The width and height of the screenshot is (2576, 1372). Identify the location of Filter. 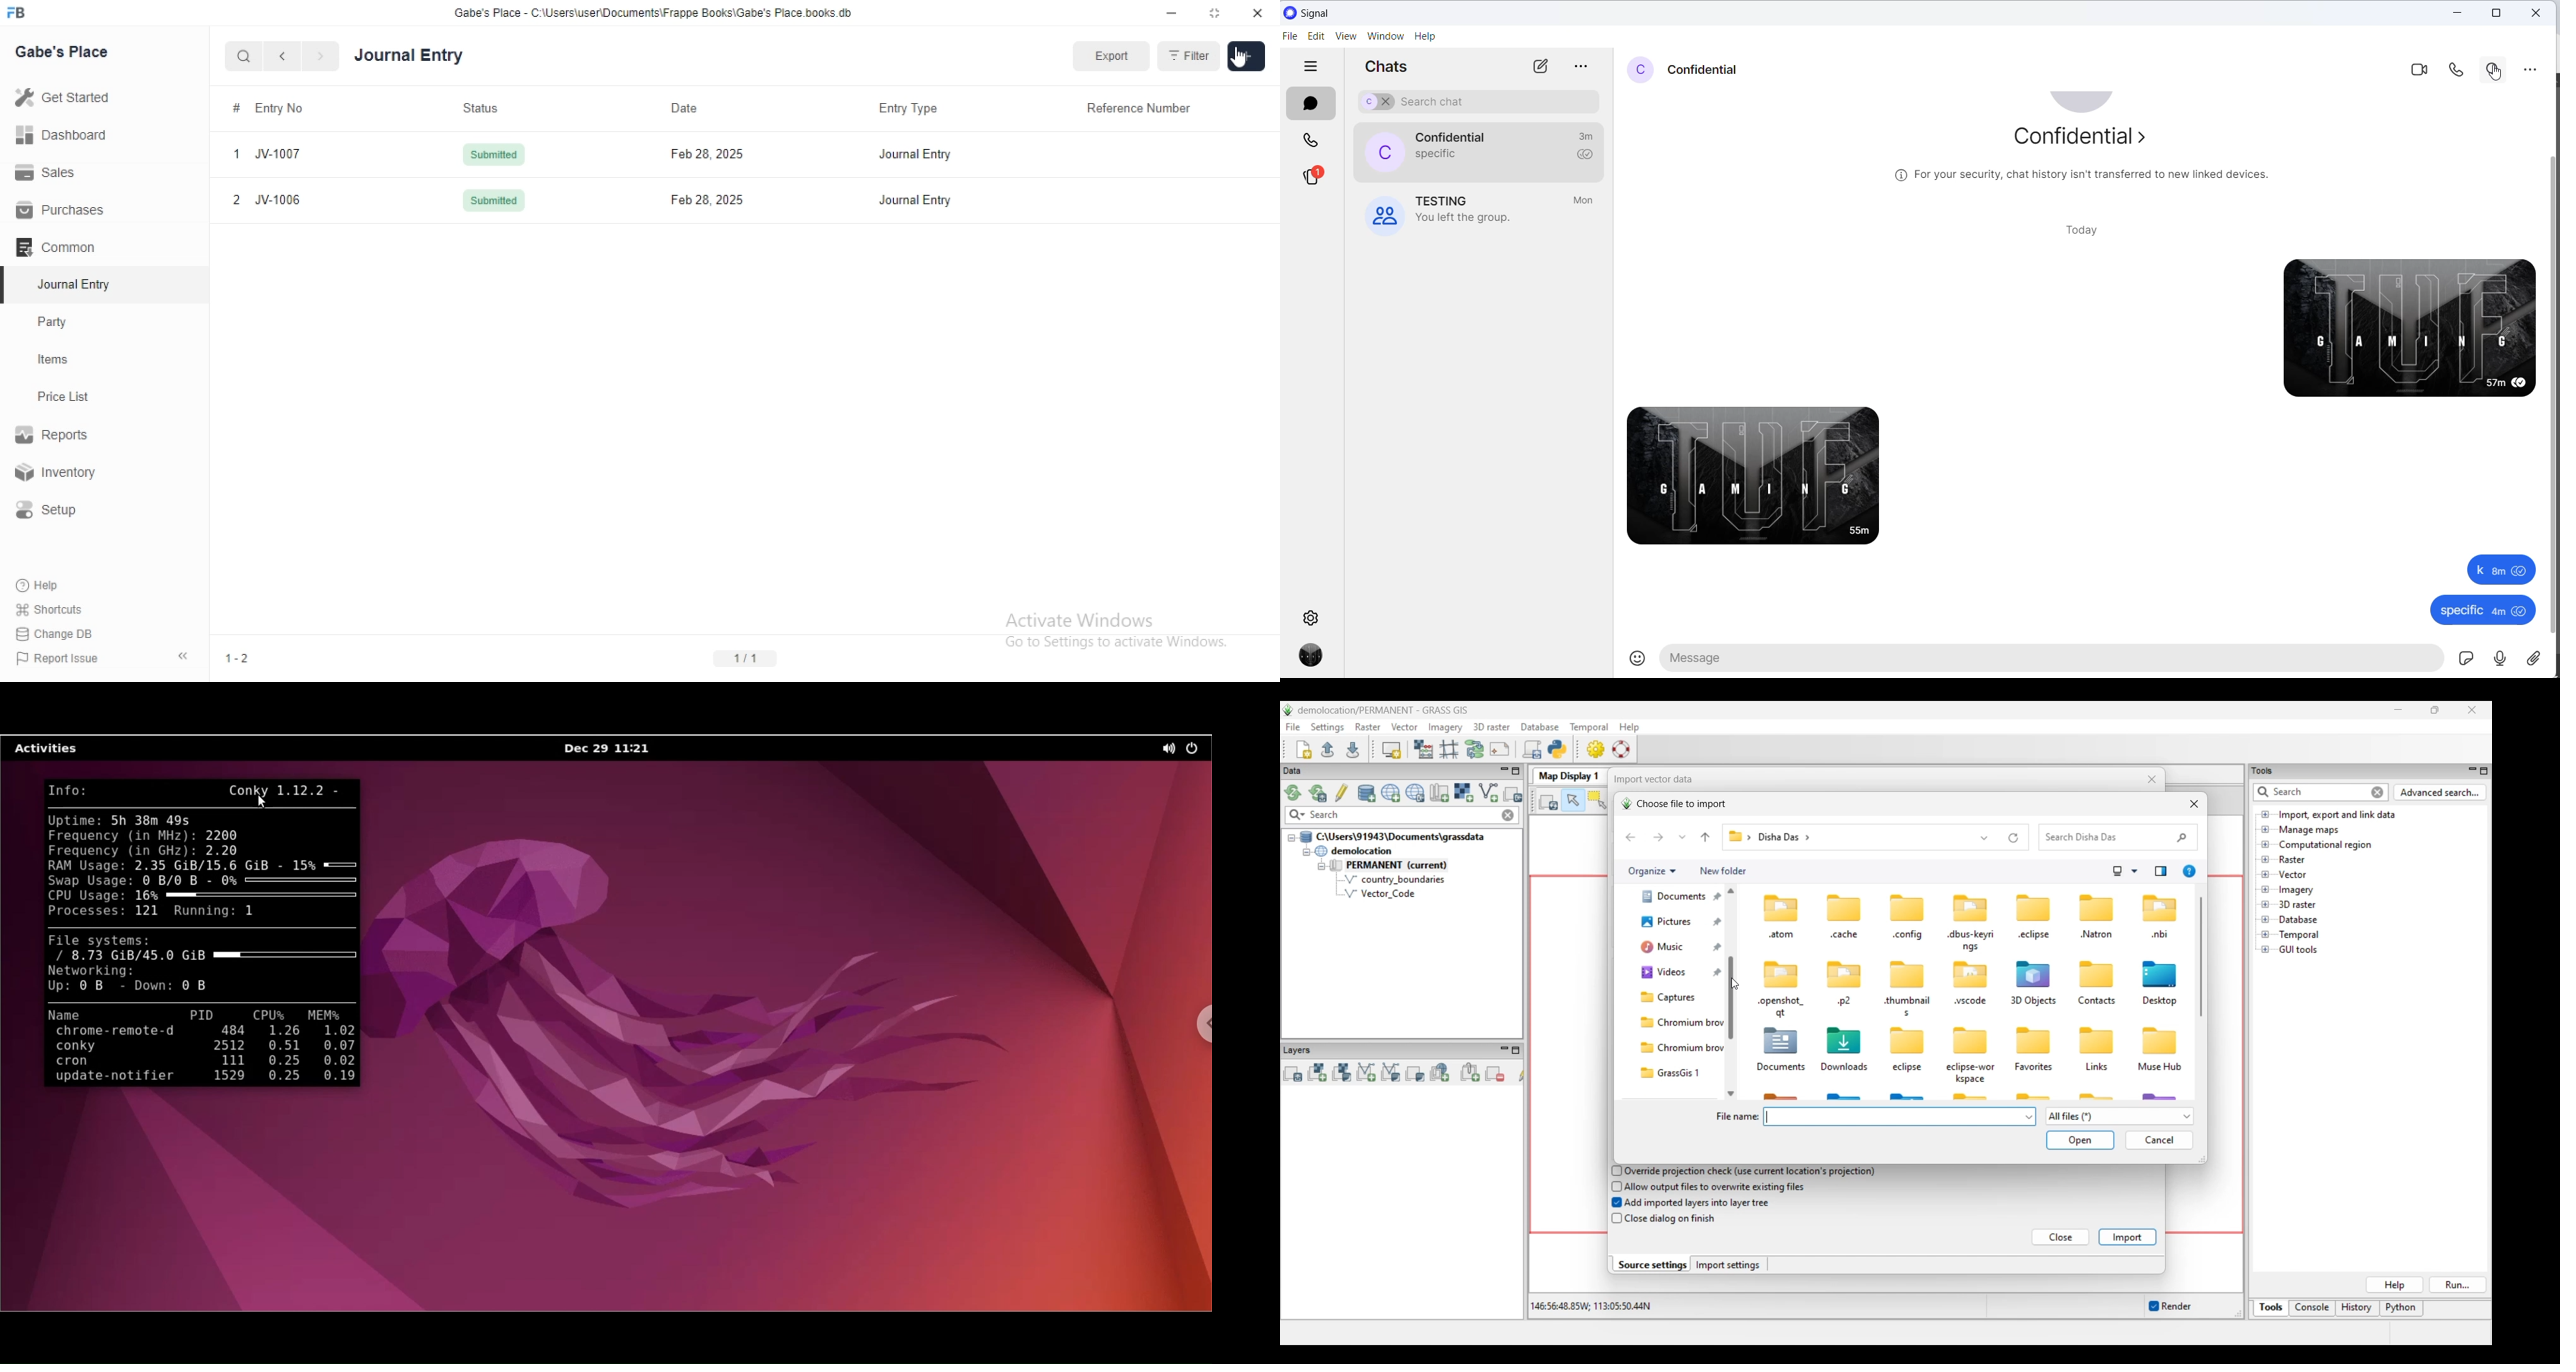
(1187, 55).